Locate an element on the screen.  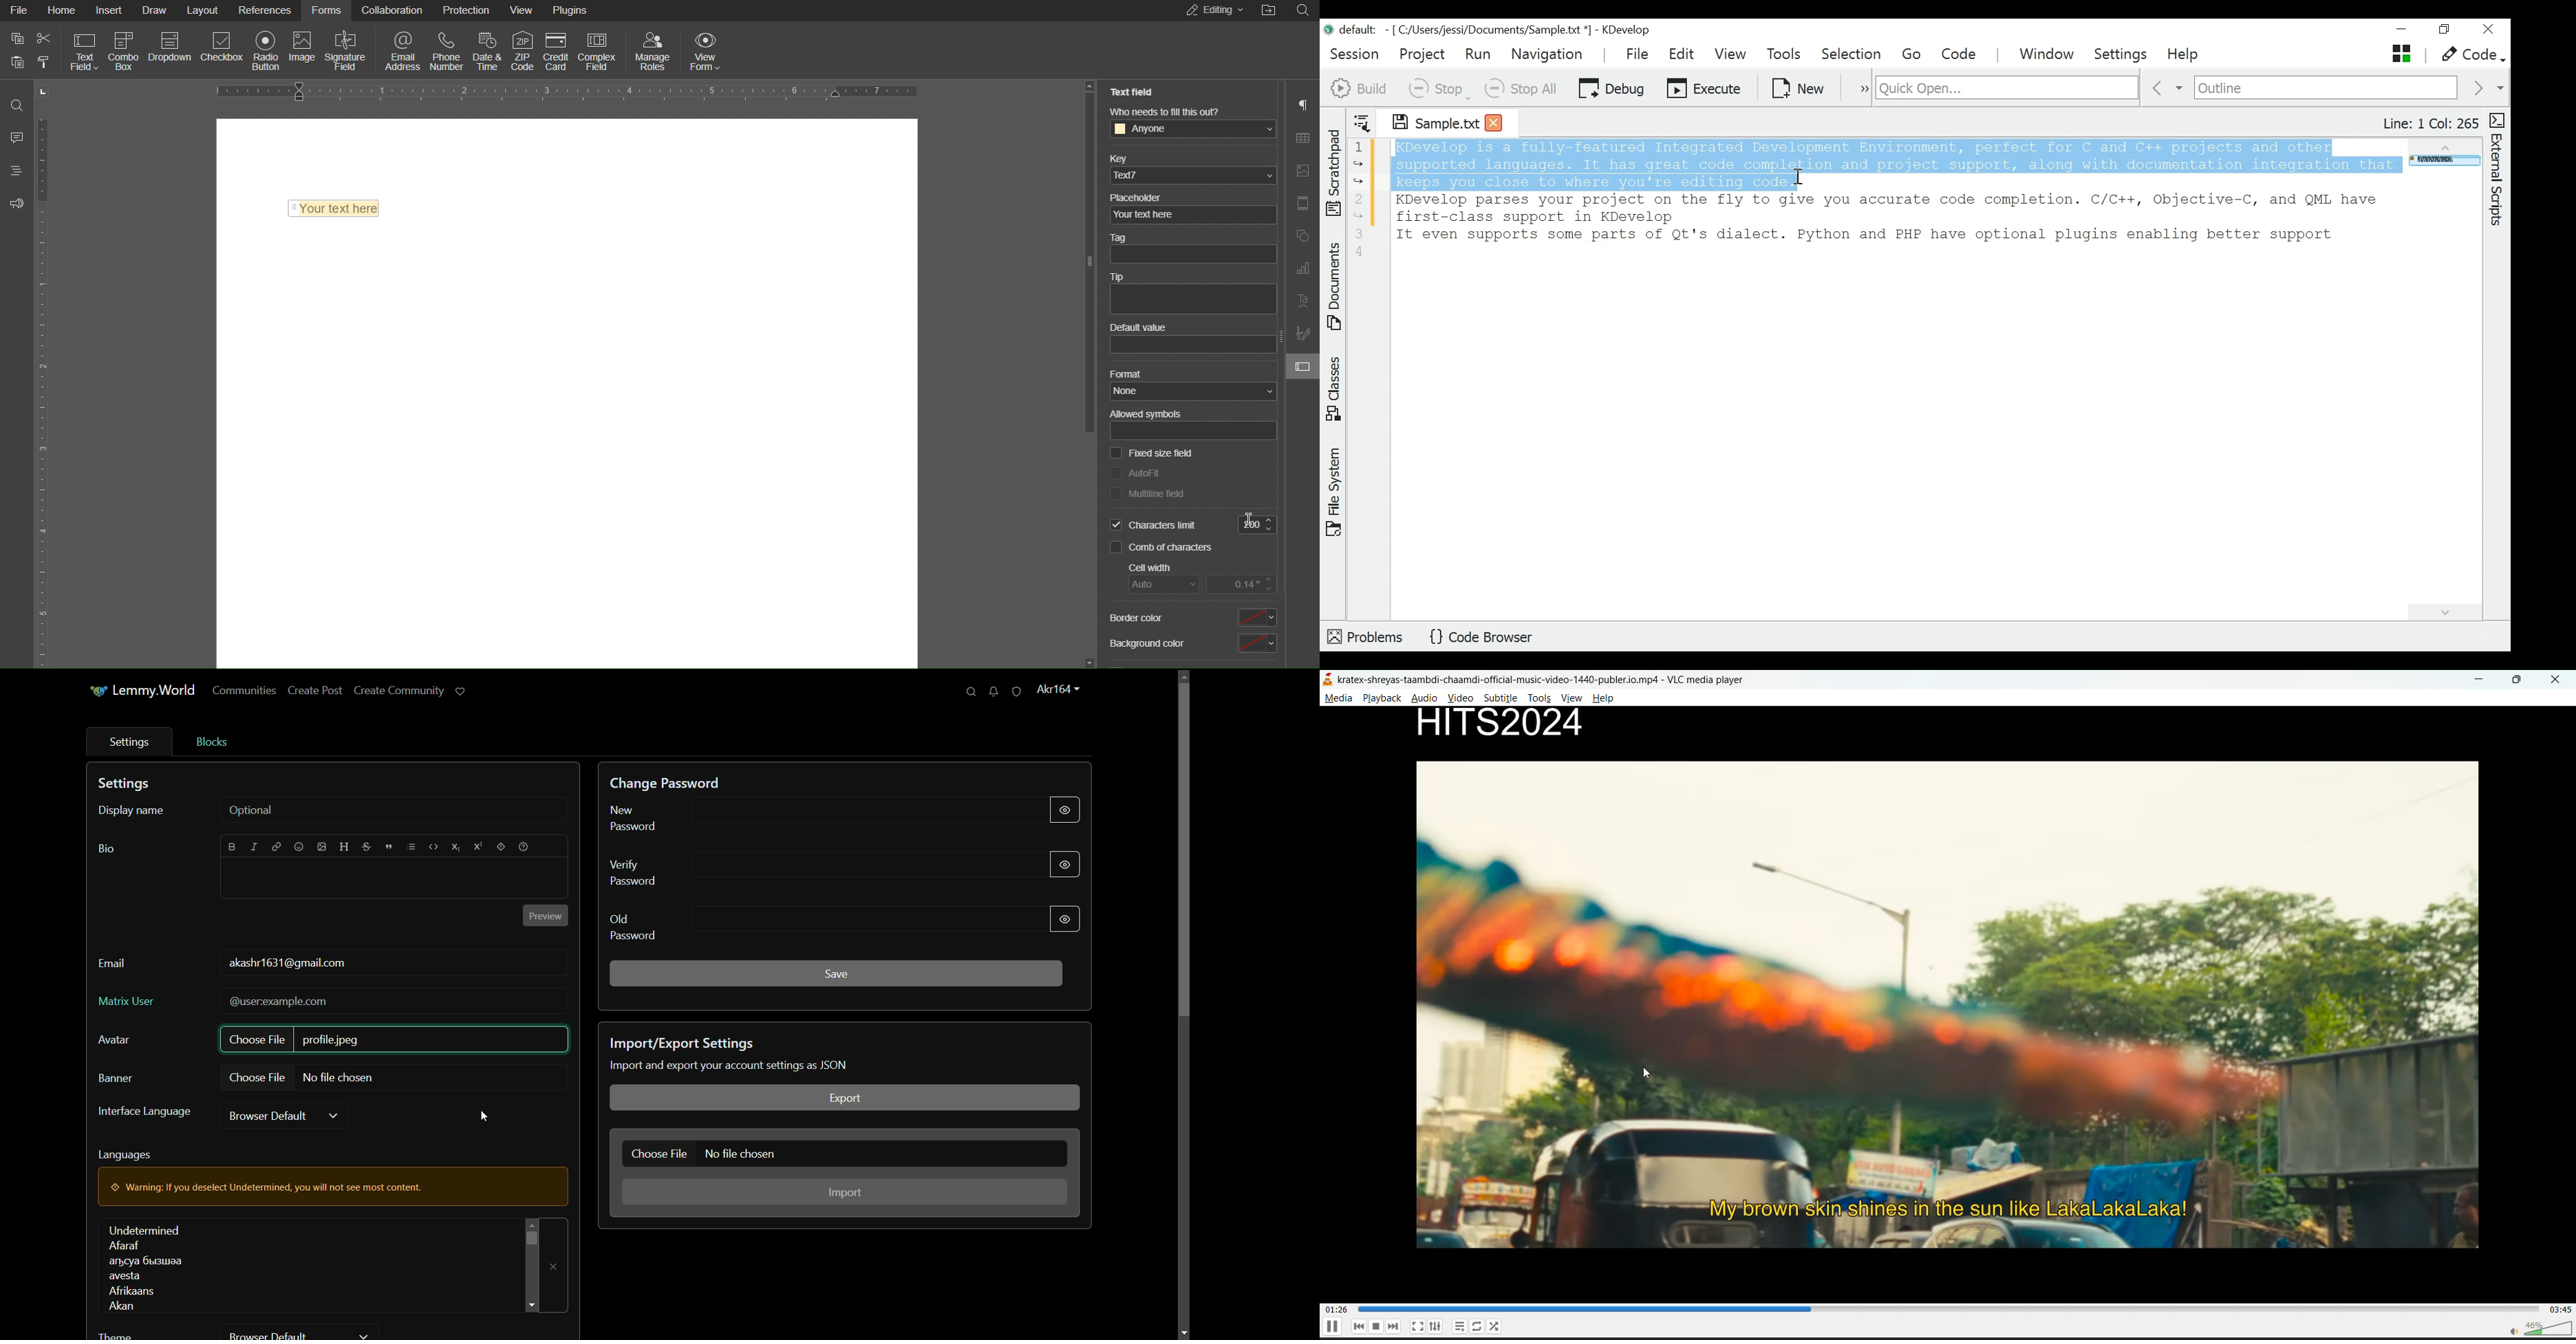
blocks tab is located at coordinates (210, 741).